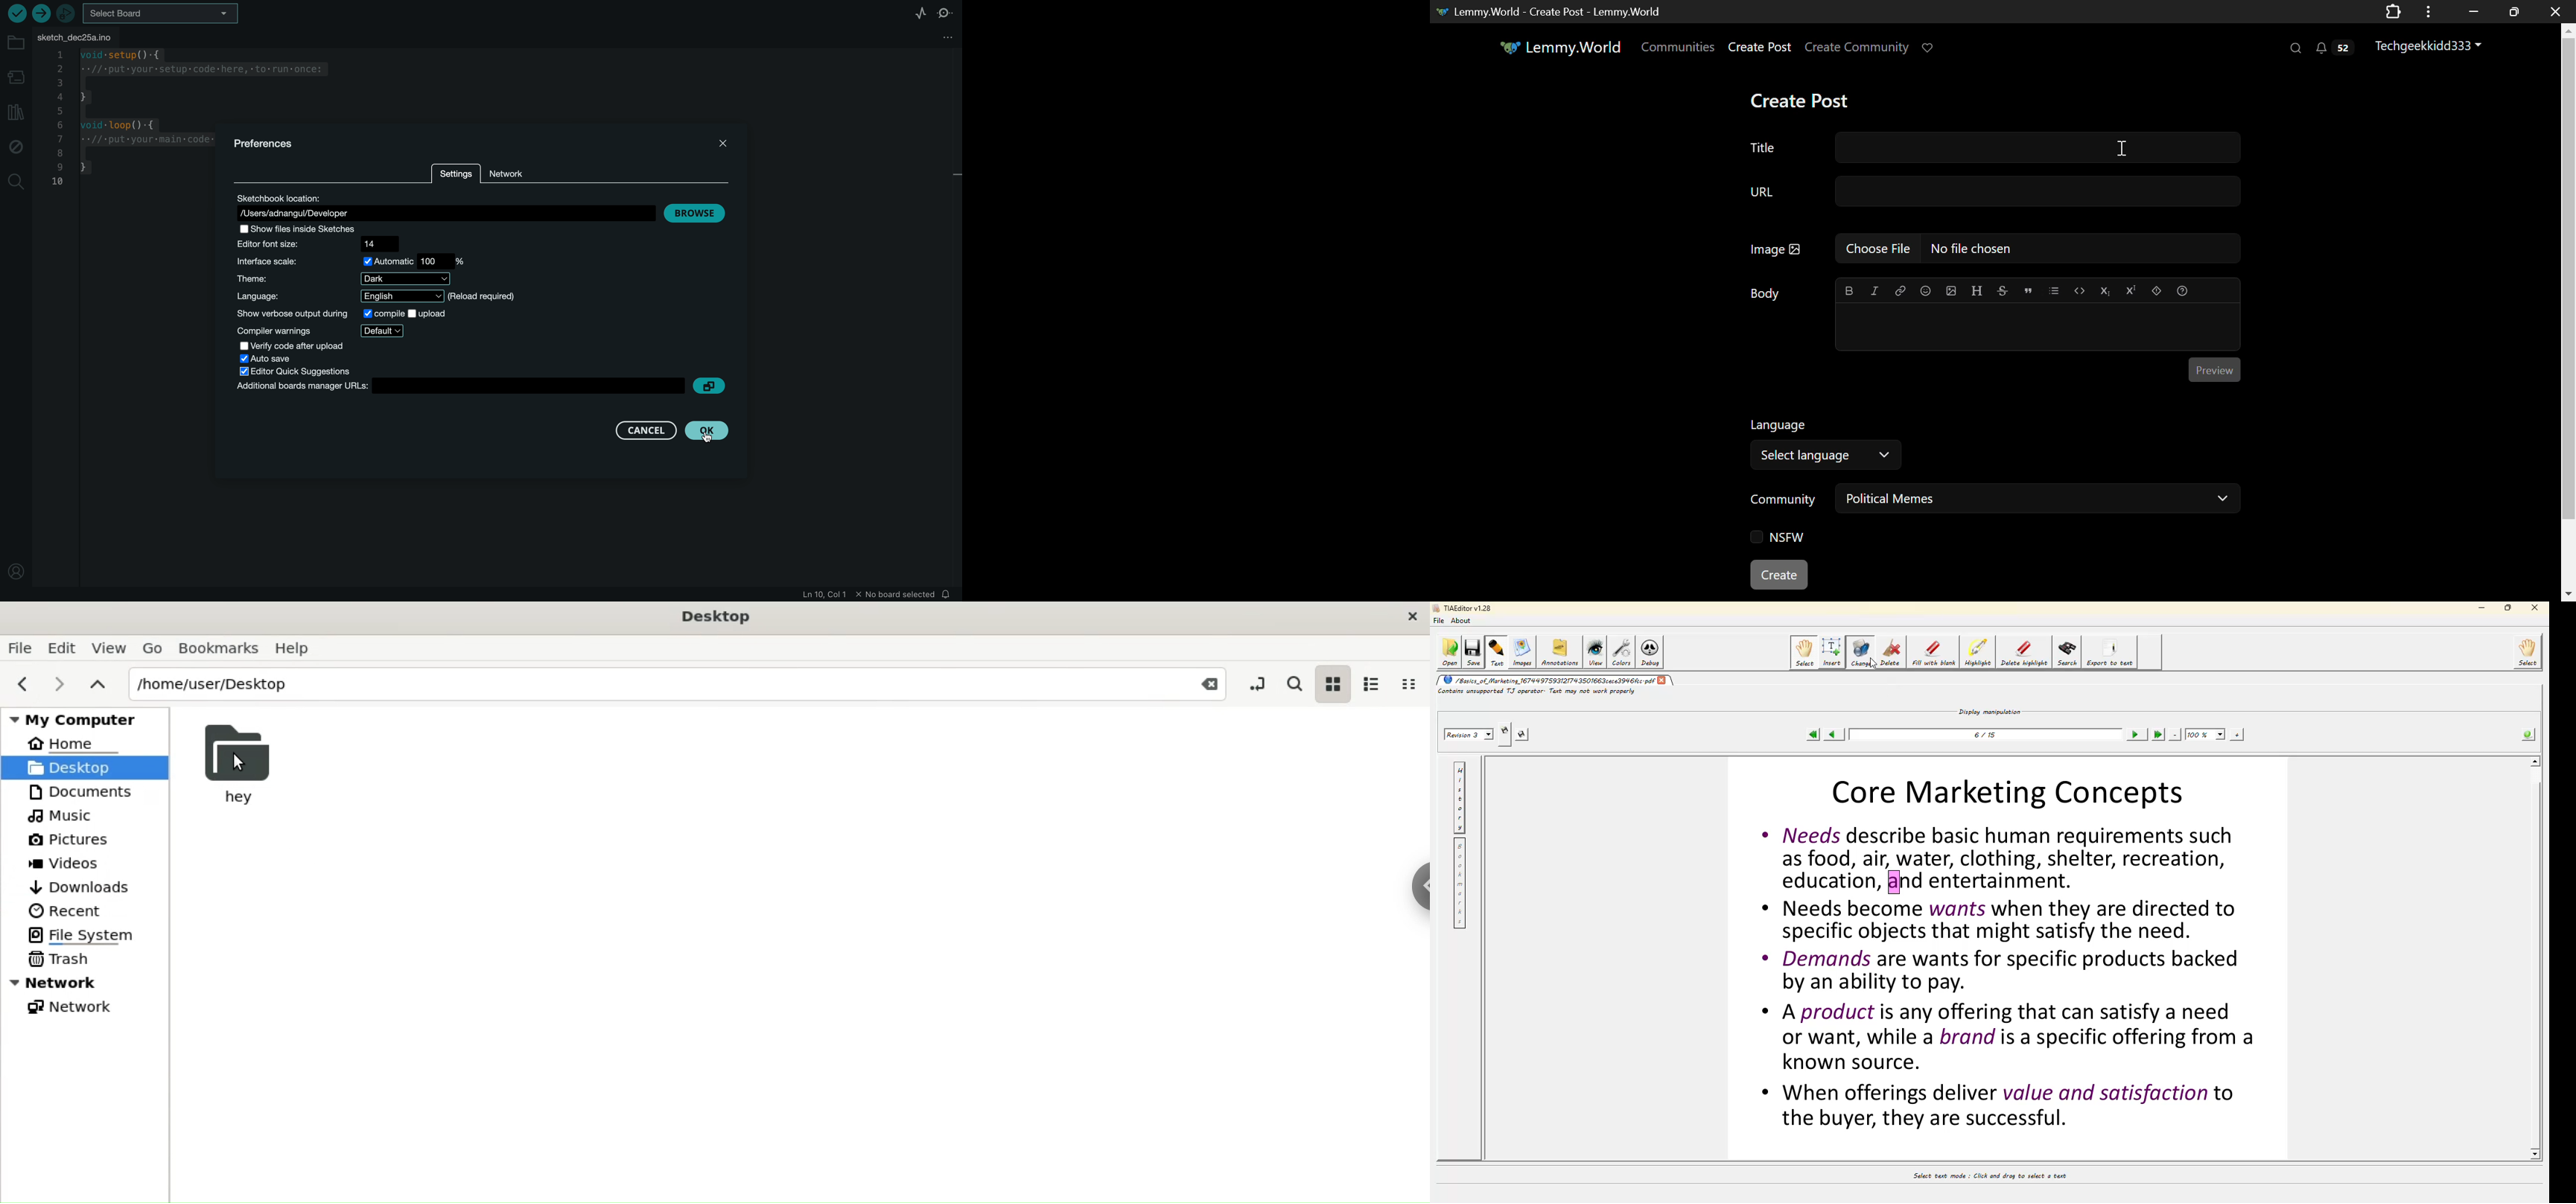 This screenshot has width=2576, height=1204. What do you see at coordinates (2120, 149) in the screenshot?
I see `Cursor on Title Textbox` at bounding box center [2120, 149].